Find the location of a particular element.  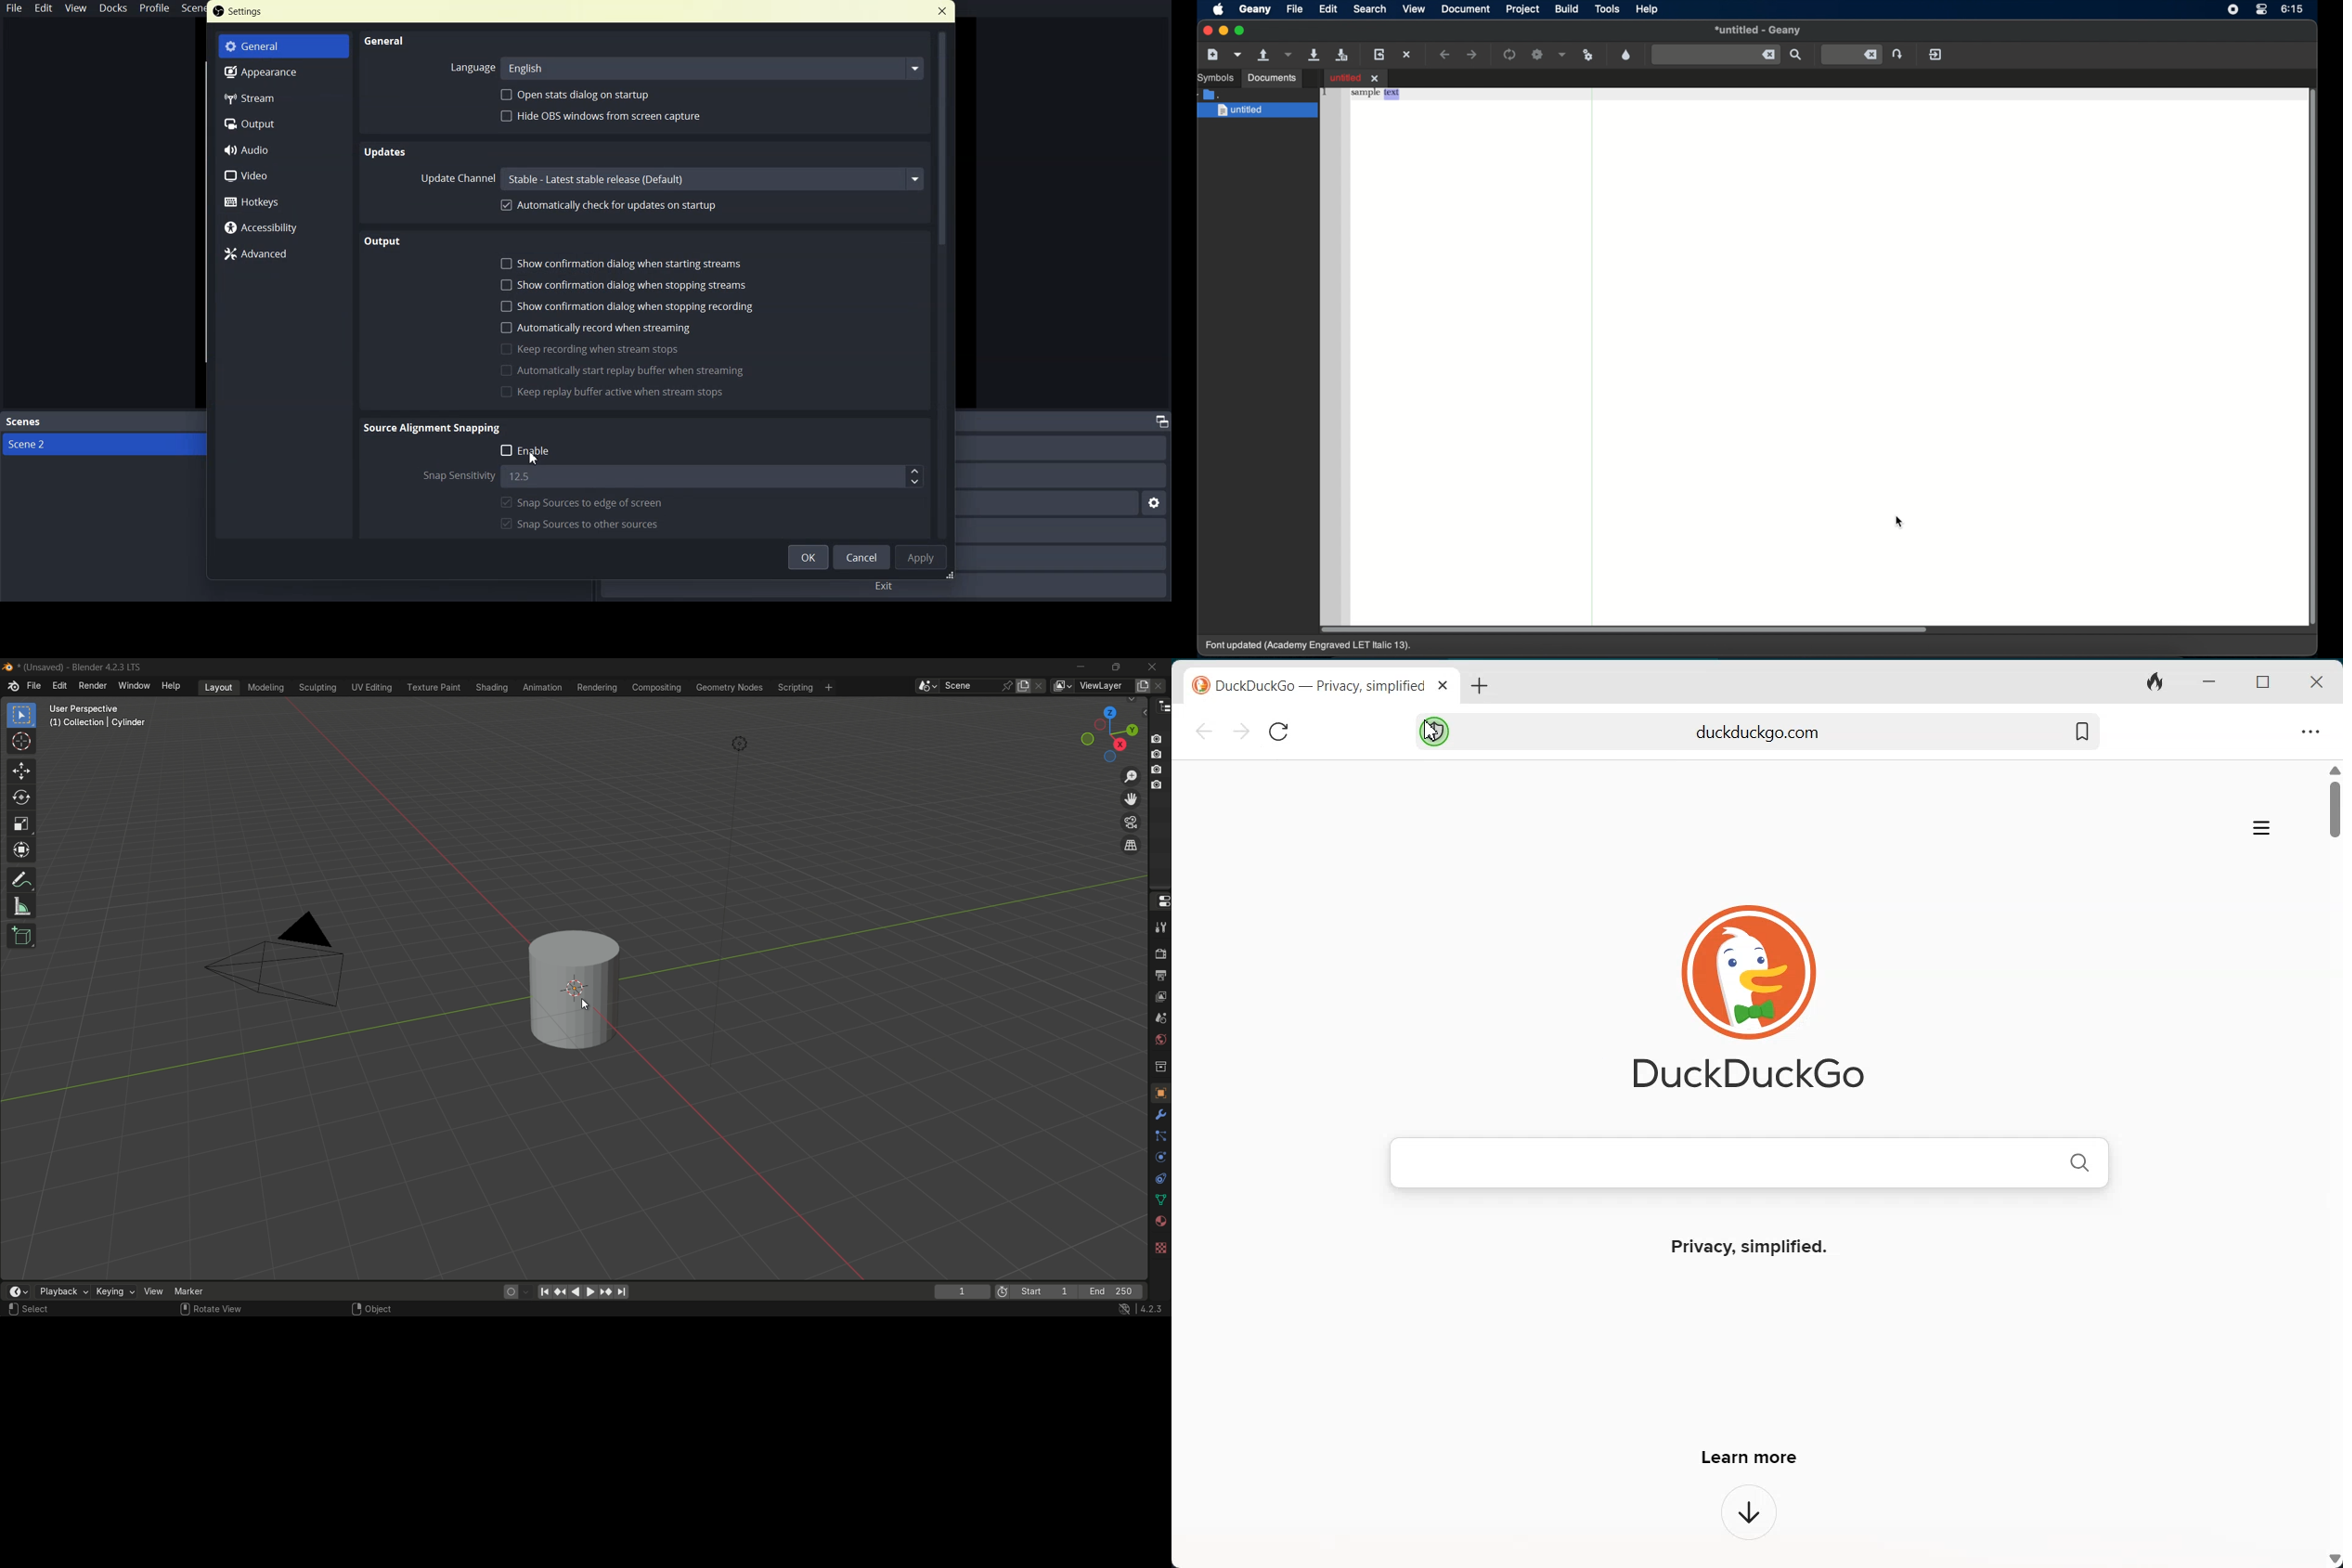

pin scene to workplace is located at coordinates (1007, 686).